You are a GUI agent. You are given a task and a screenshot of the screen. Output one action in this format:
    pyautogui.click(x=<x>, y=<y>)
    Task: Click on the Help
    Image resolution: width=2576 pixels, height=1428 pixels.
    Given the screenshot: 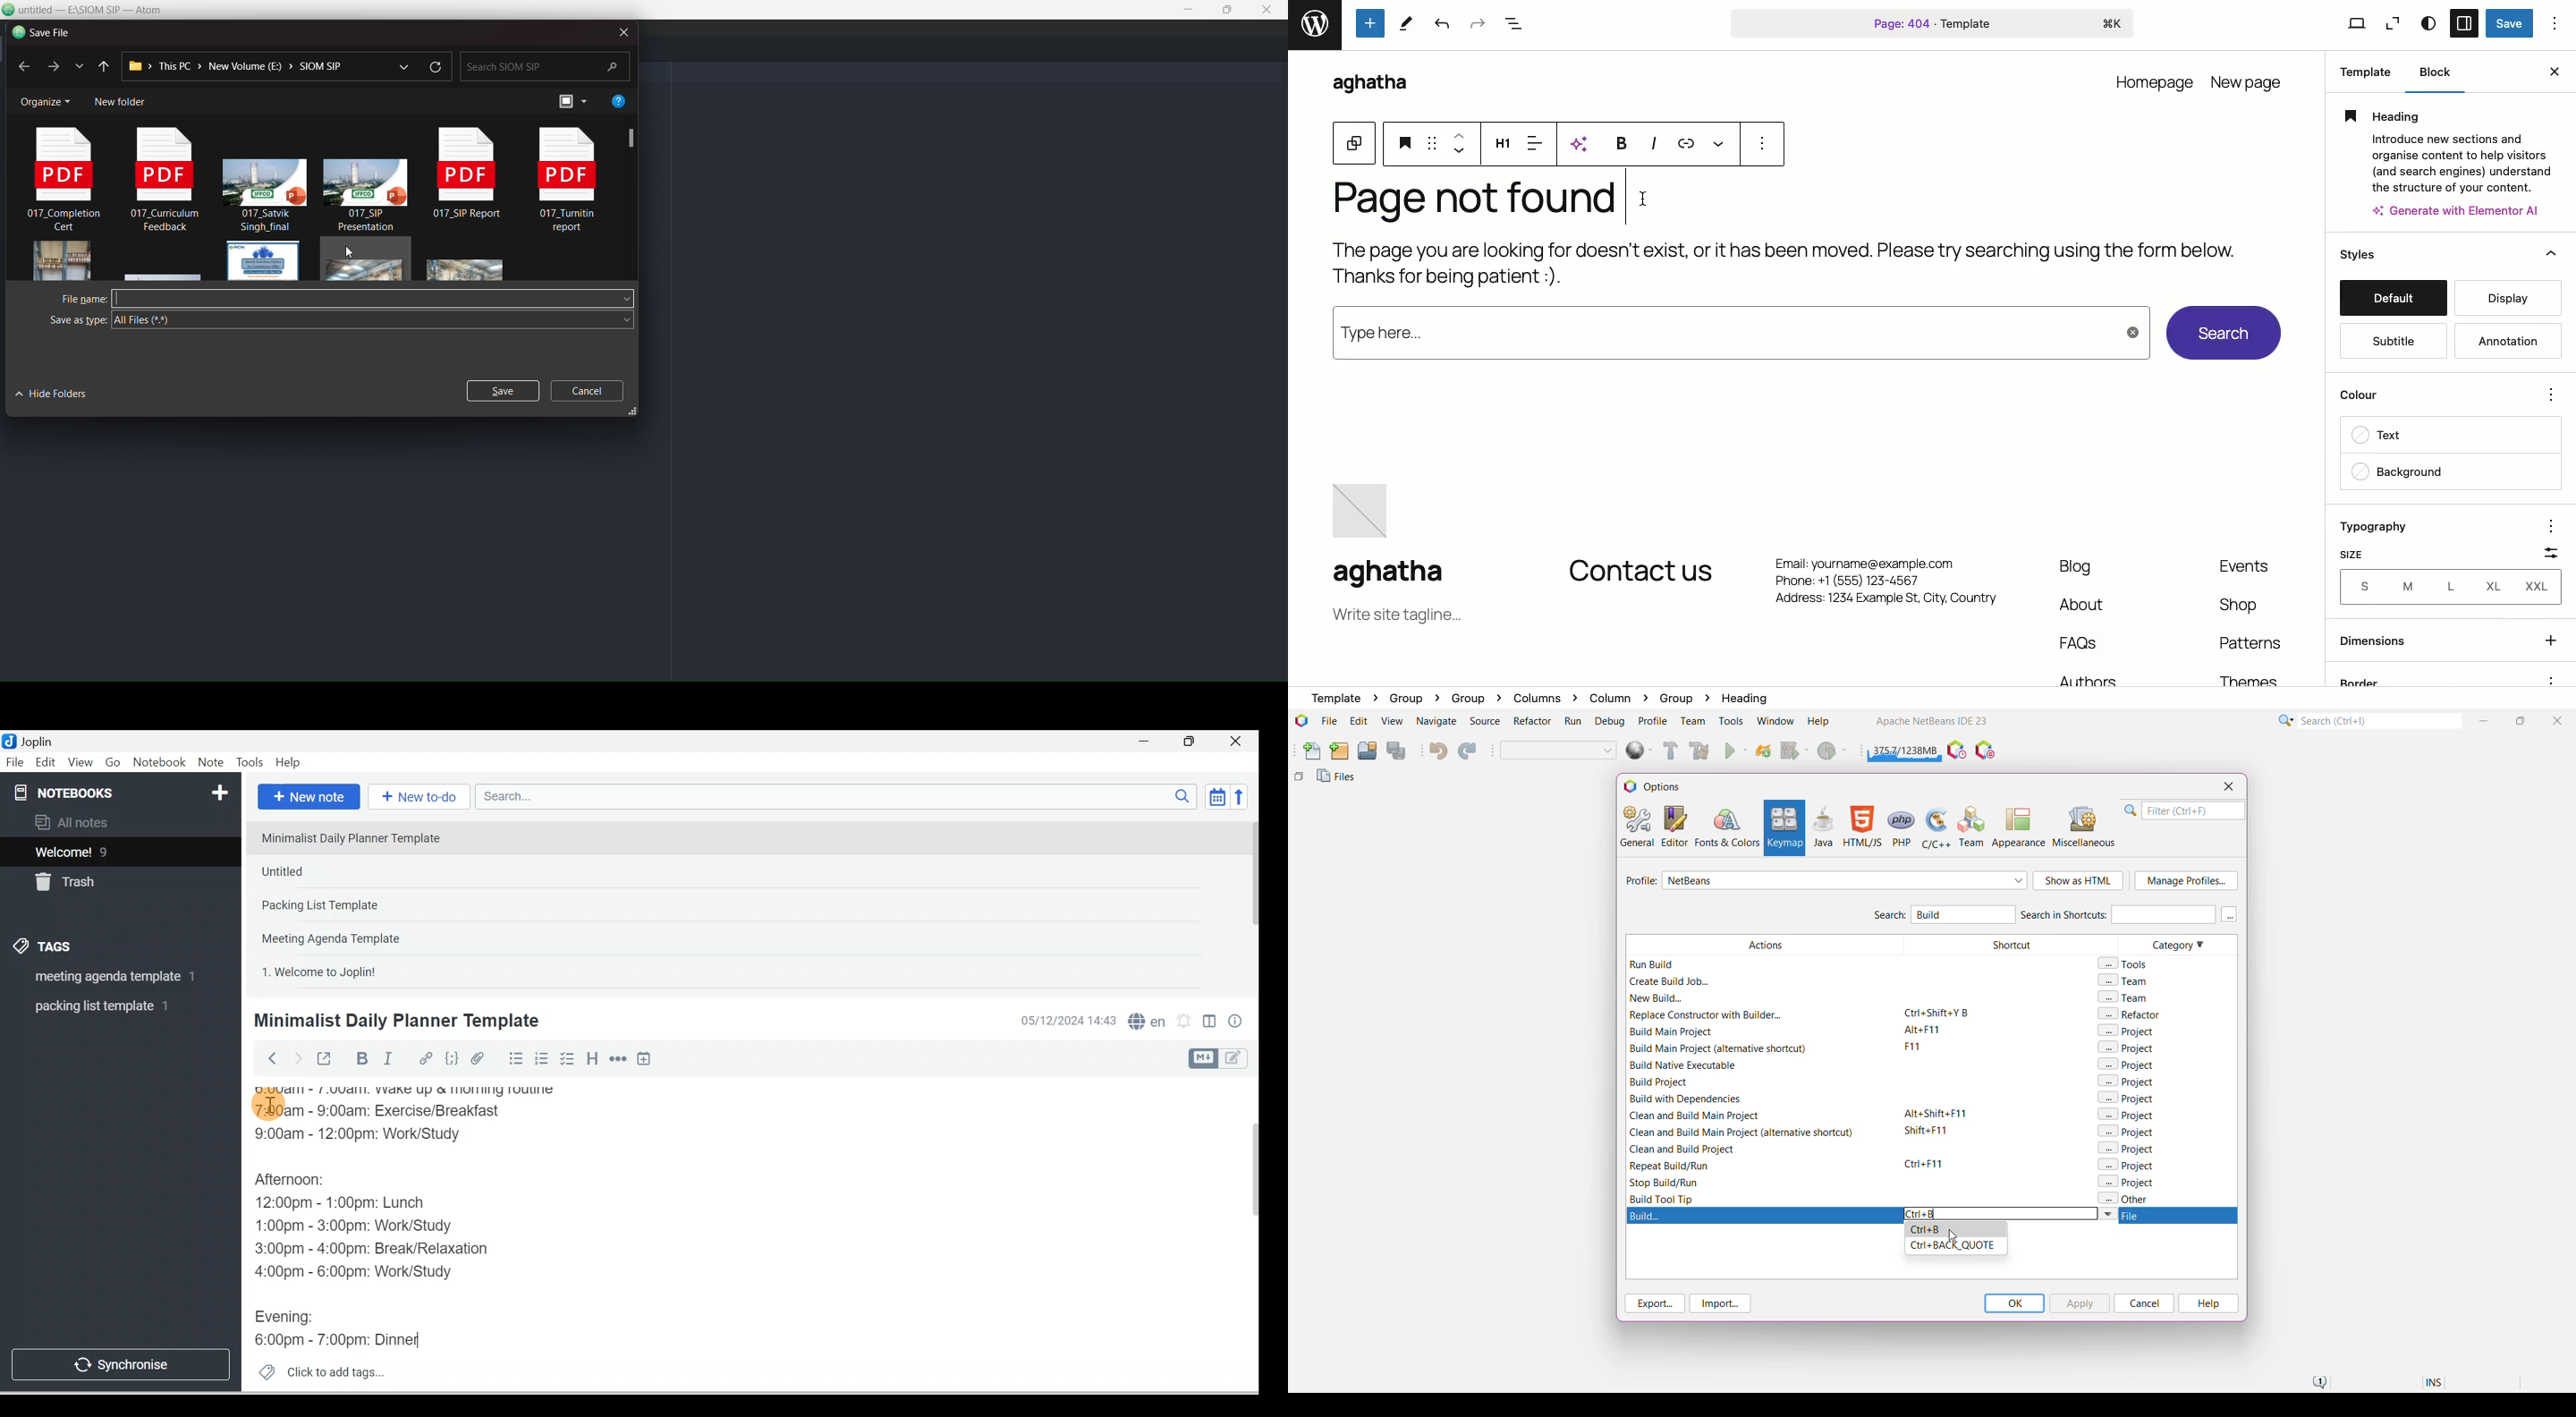 What is the action you would take?
    pyautogui.click(x=289, y=763)
    